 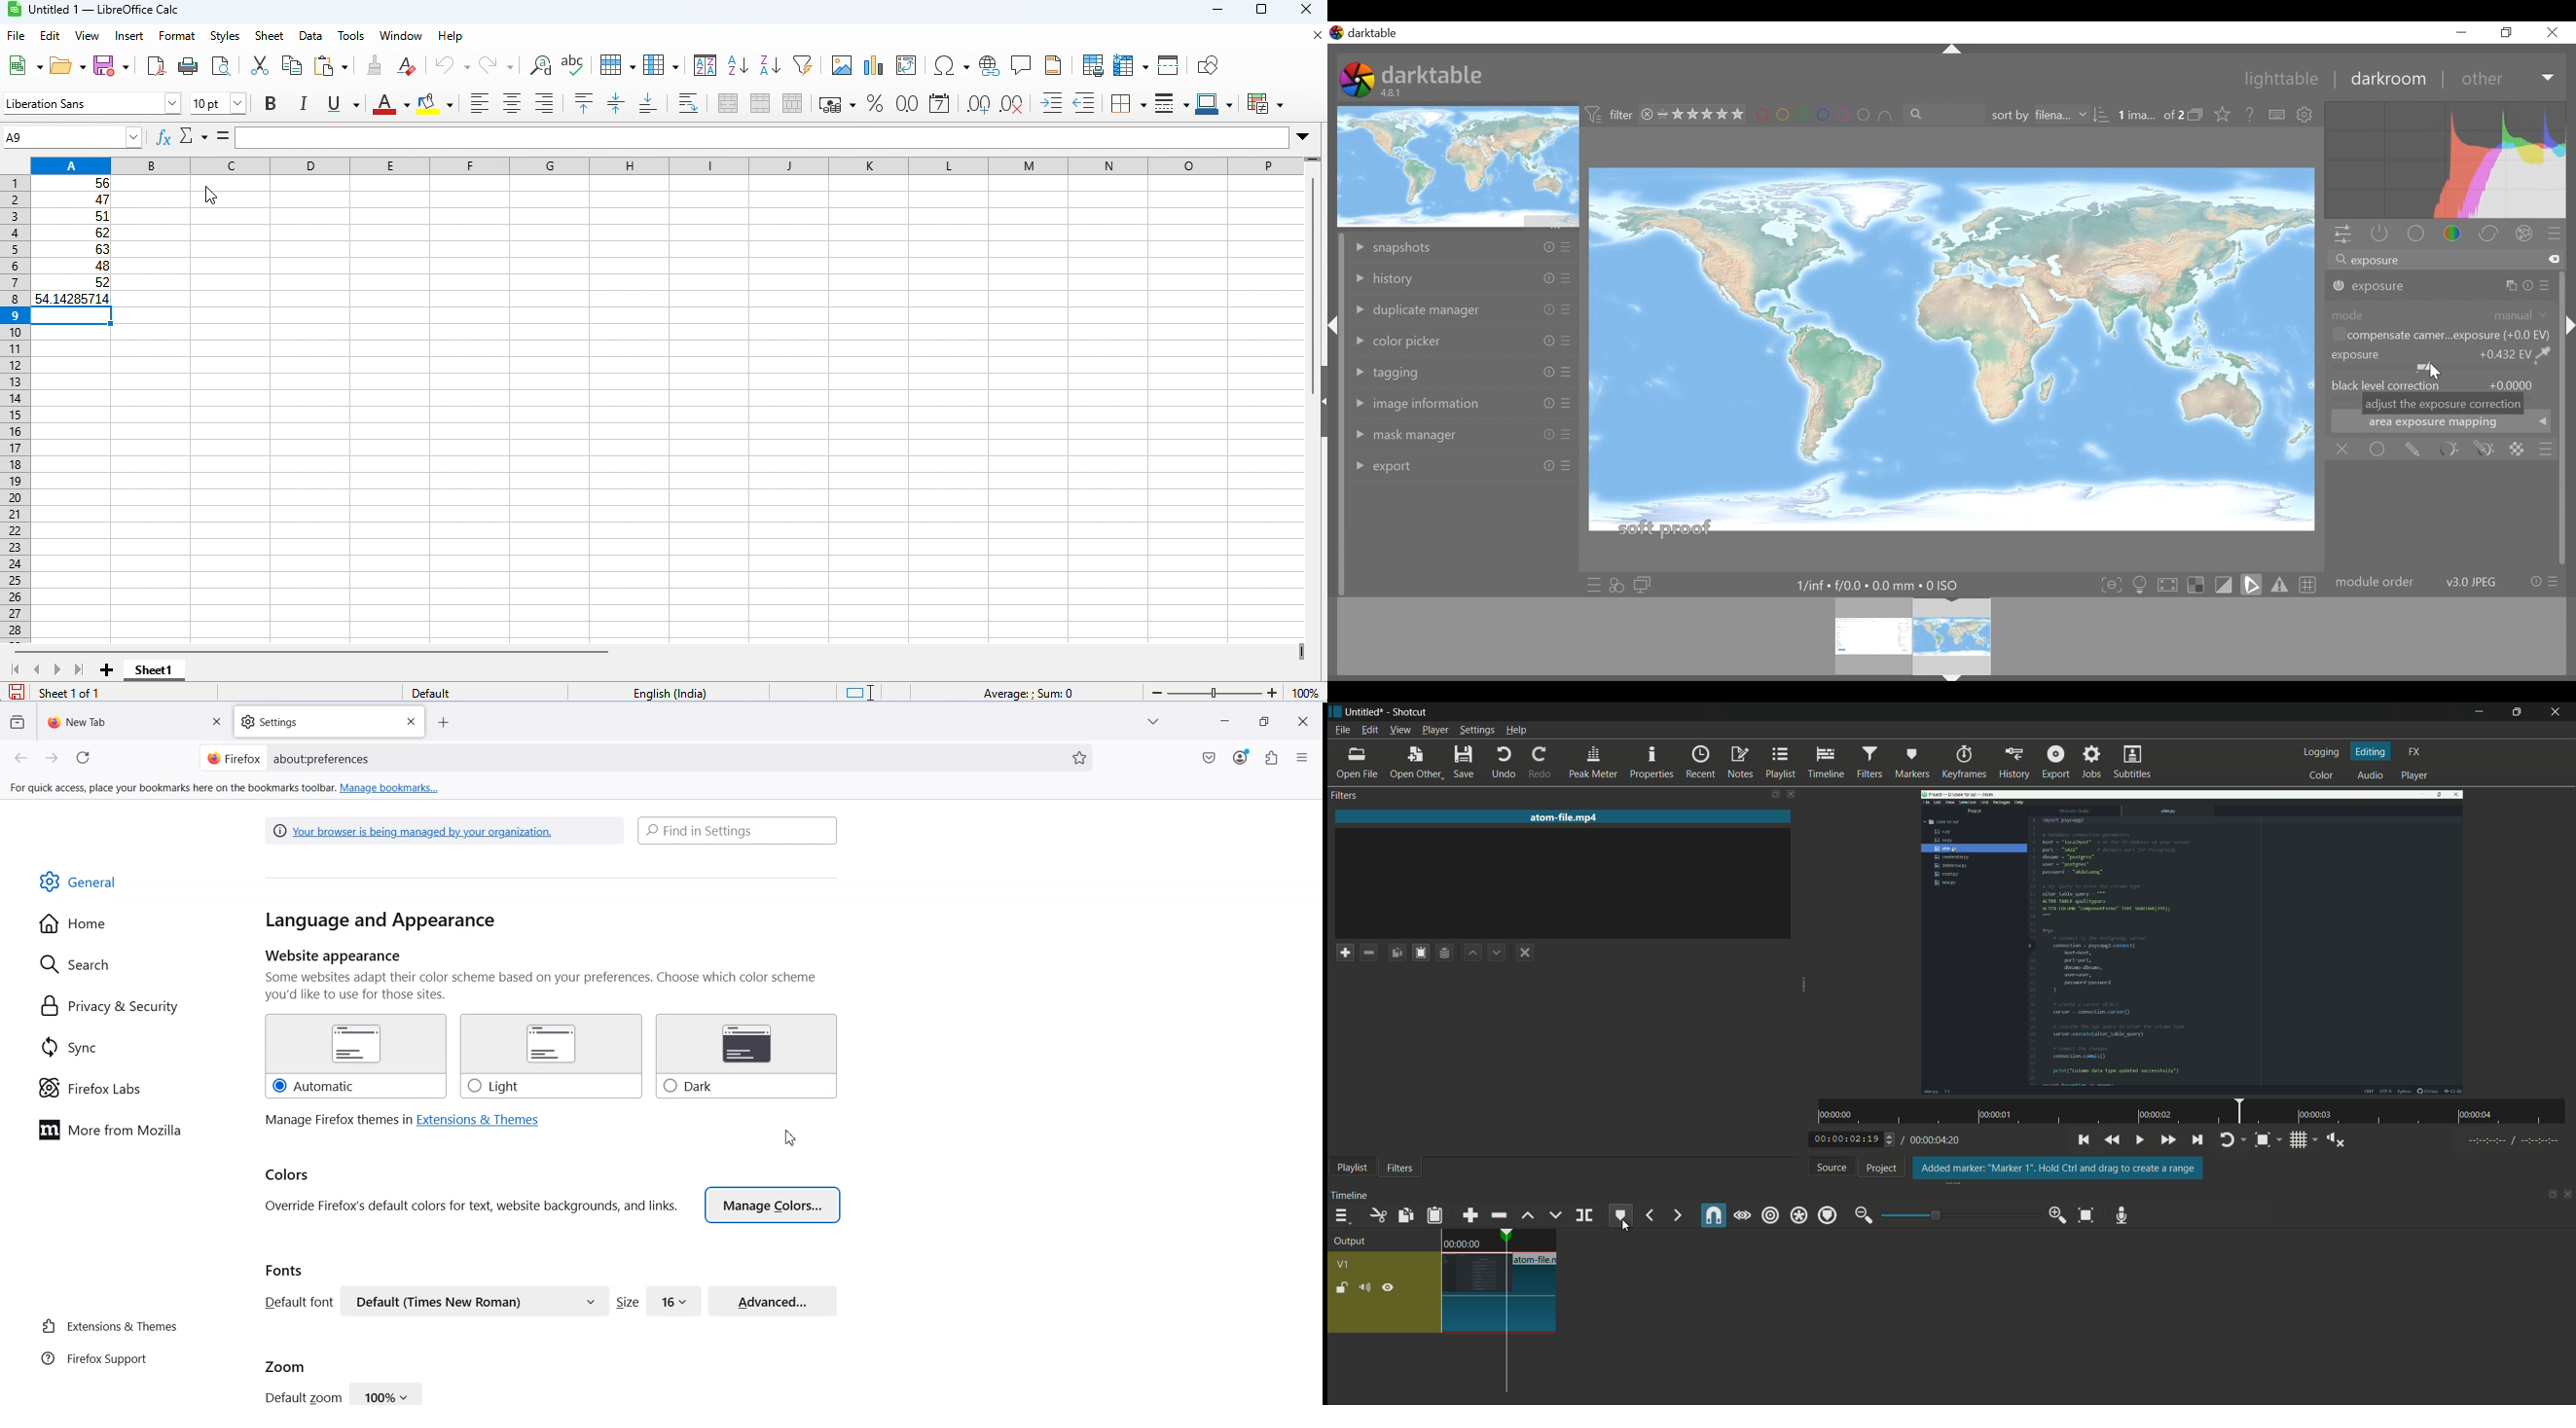 What do you see at coordinates (2084, 1141) in the screenshot?
I see `skip to the previous point` at bounding box center [2084, 1141].